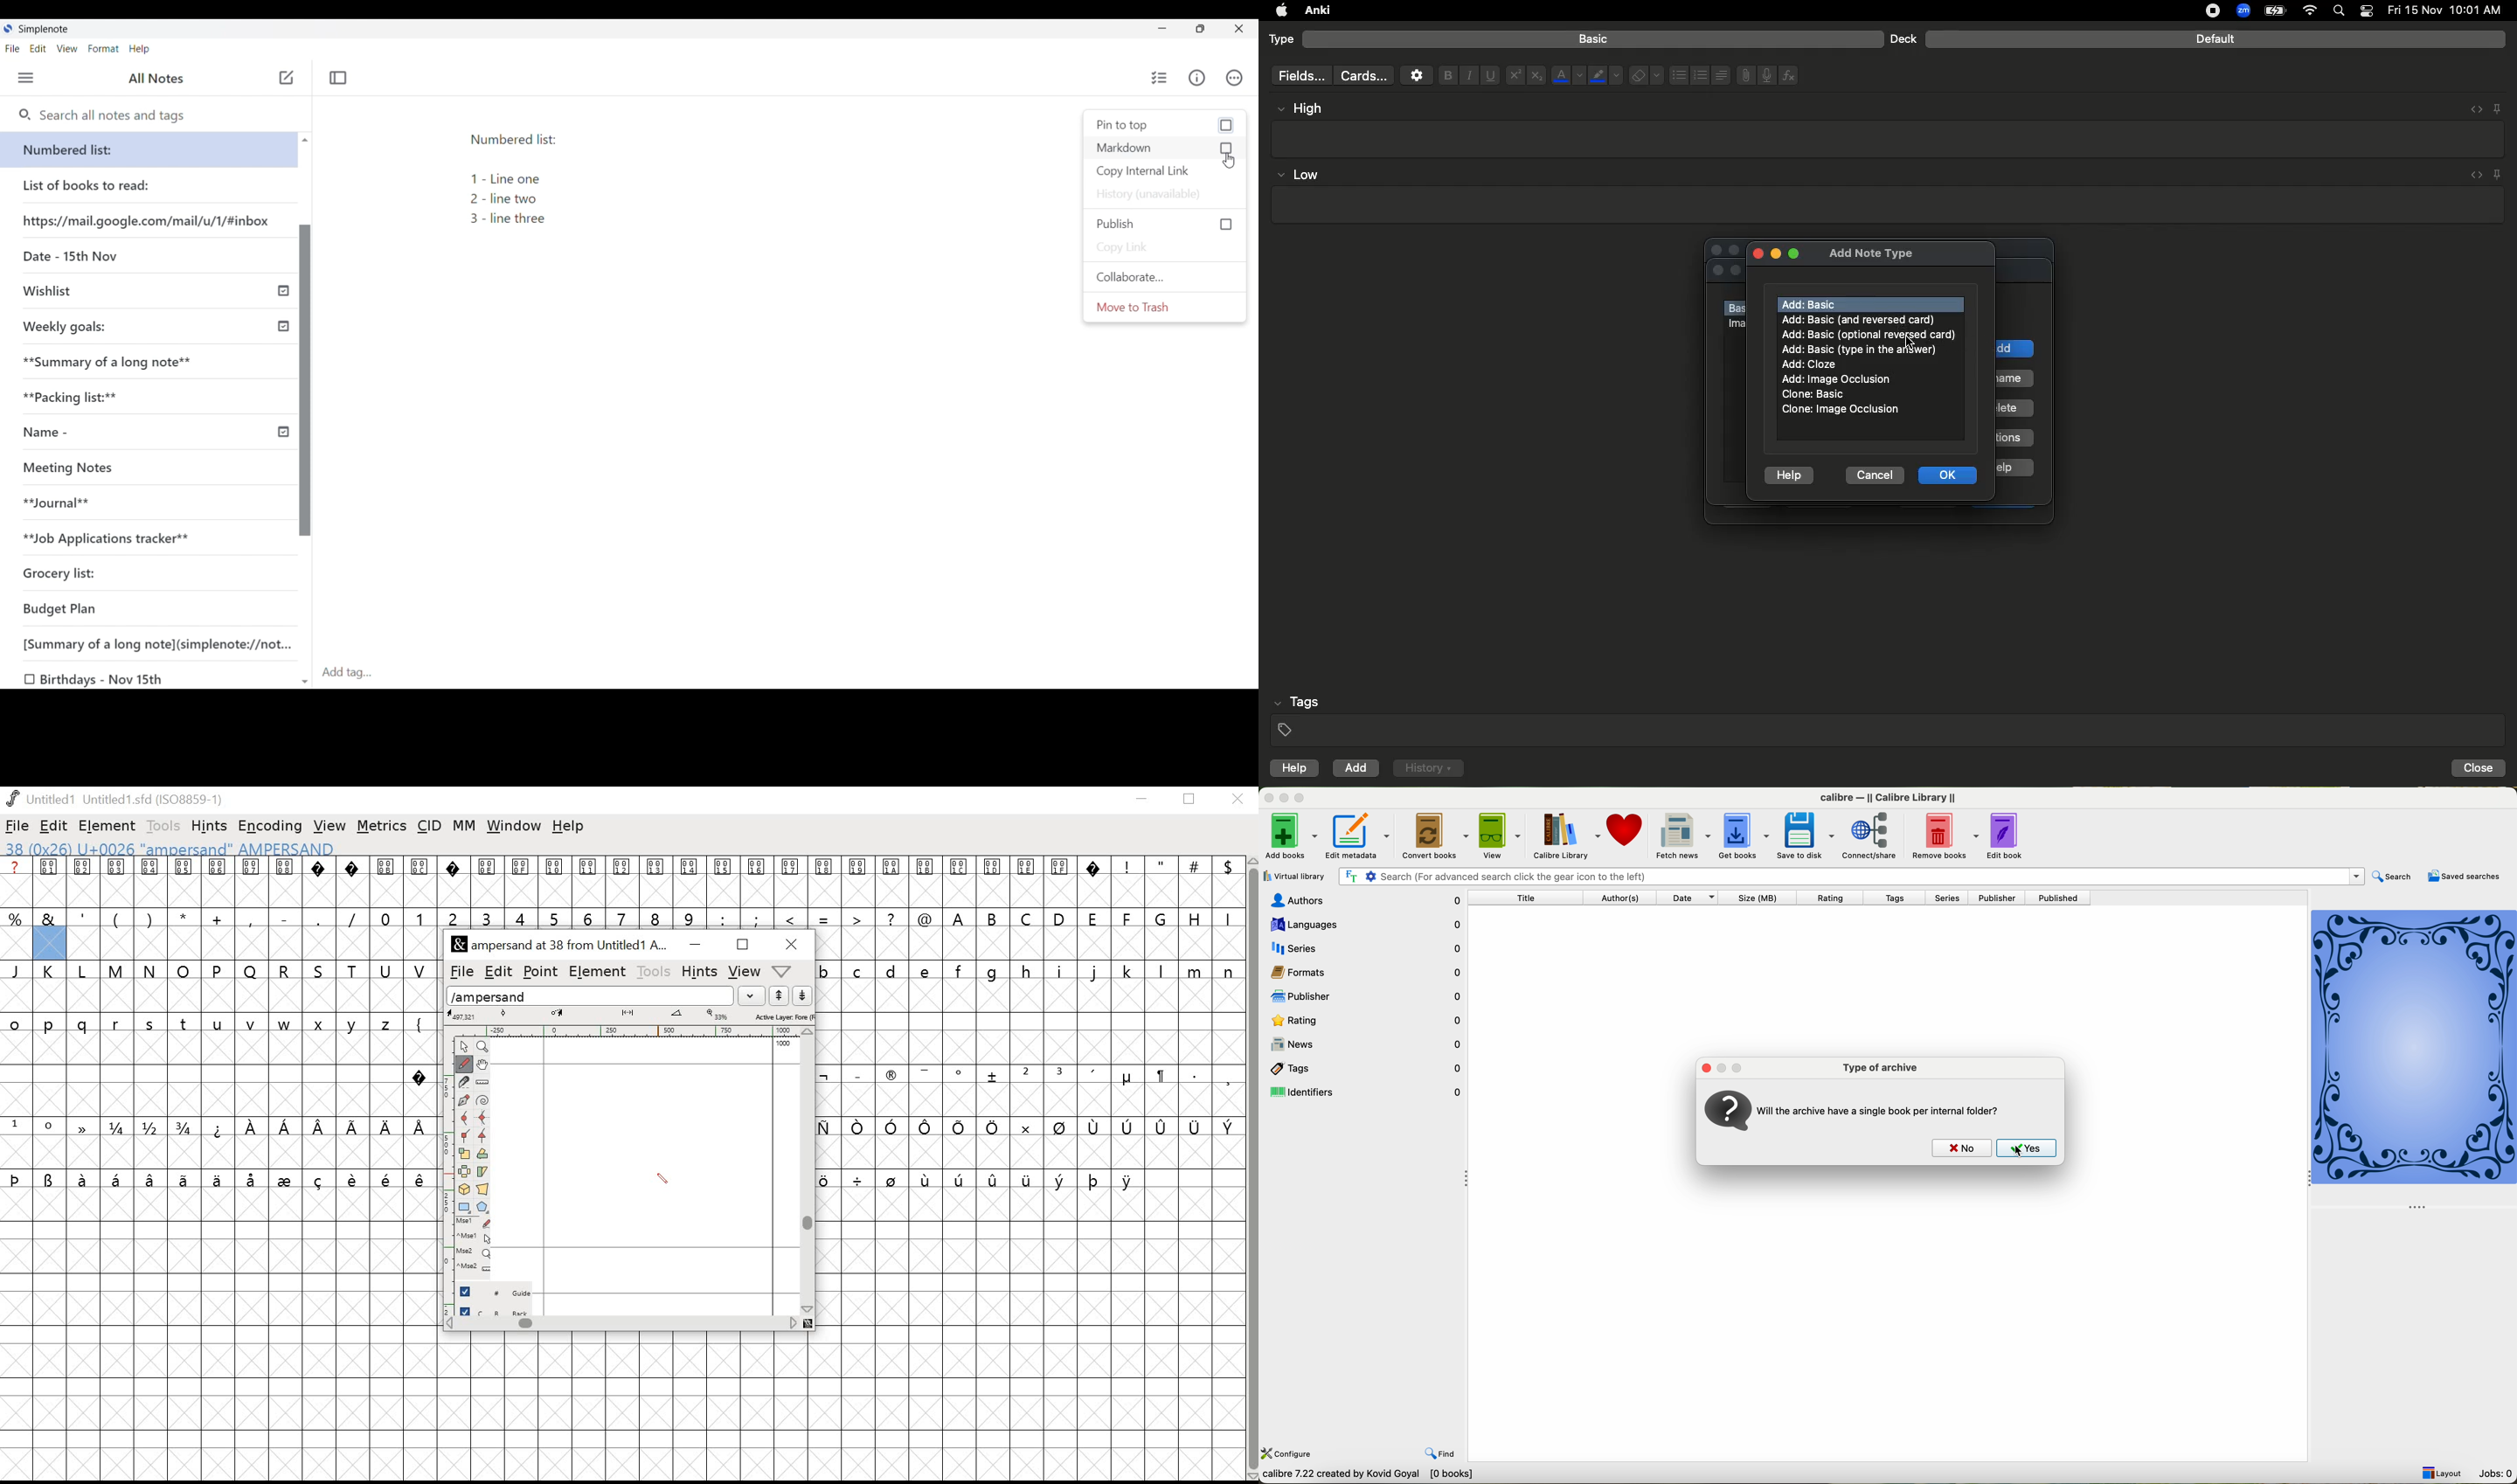  What do you see at coordinates (559, 1014) in the screenshot?
I see `cursor destination coordinate` at bounding box center [559, 1014].